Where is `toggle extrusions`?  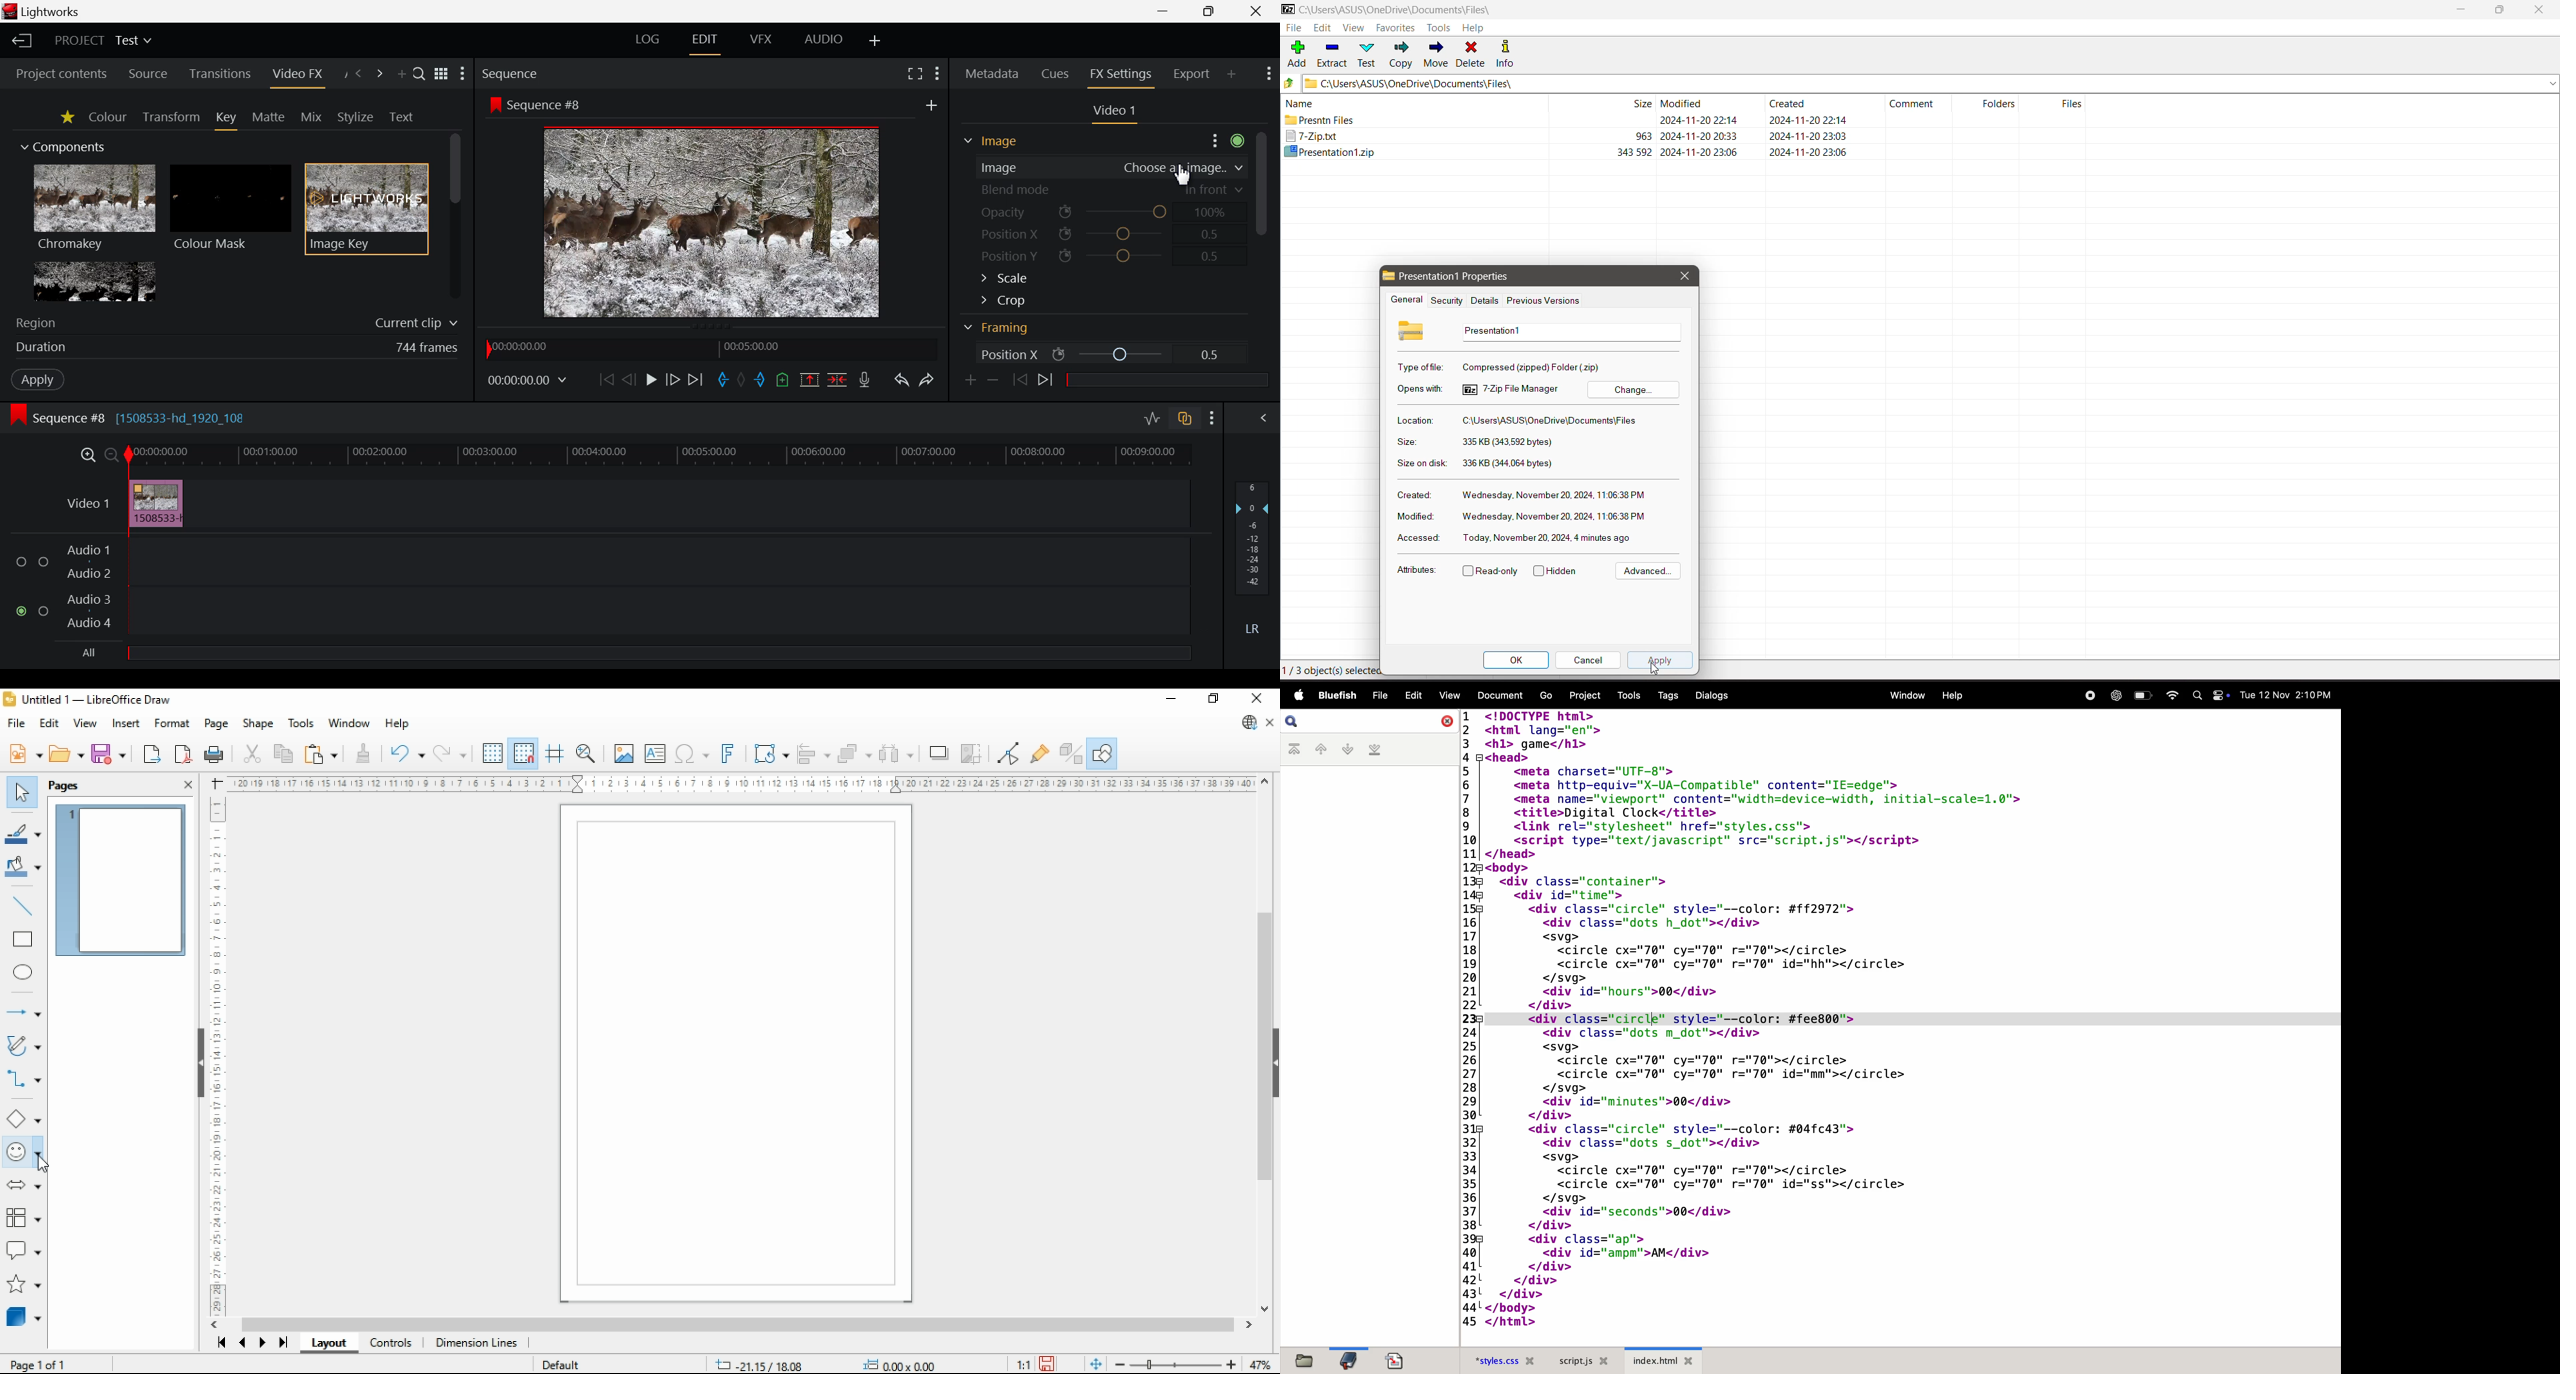 toggle extrusions is located at coordinates (1070, 754).